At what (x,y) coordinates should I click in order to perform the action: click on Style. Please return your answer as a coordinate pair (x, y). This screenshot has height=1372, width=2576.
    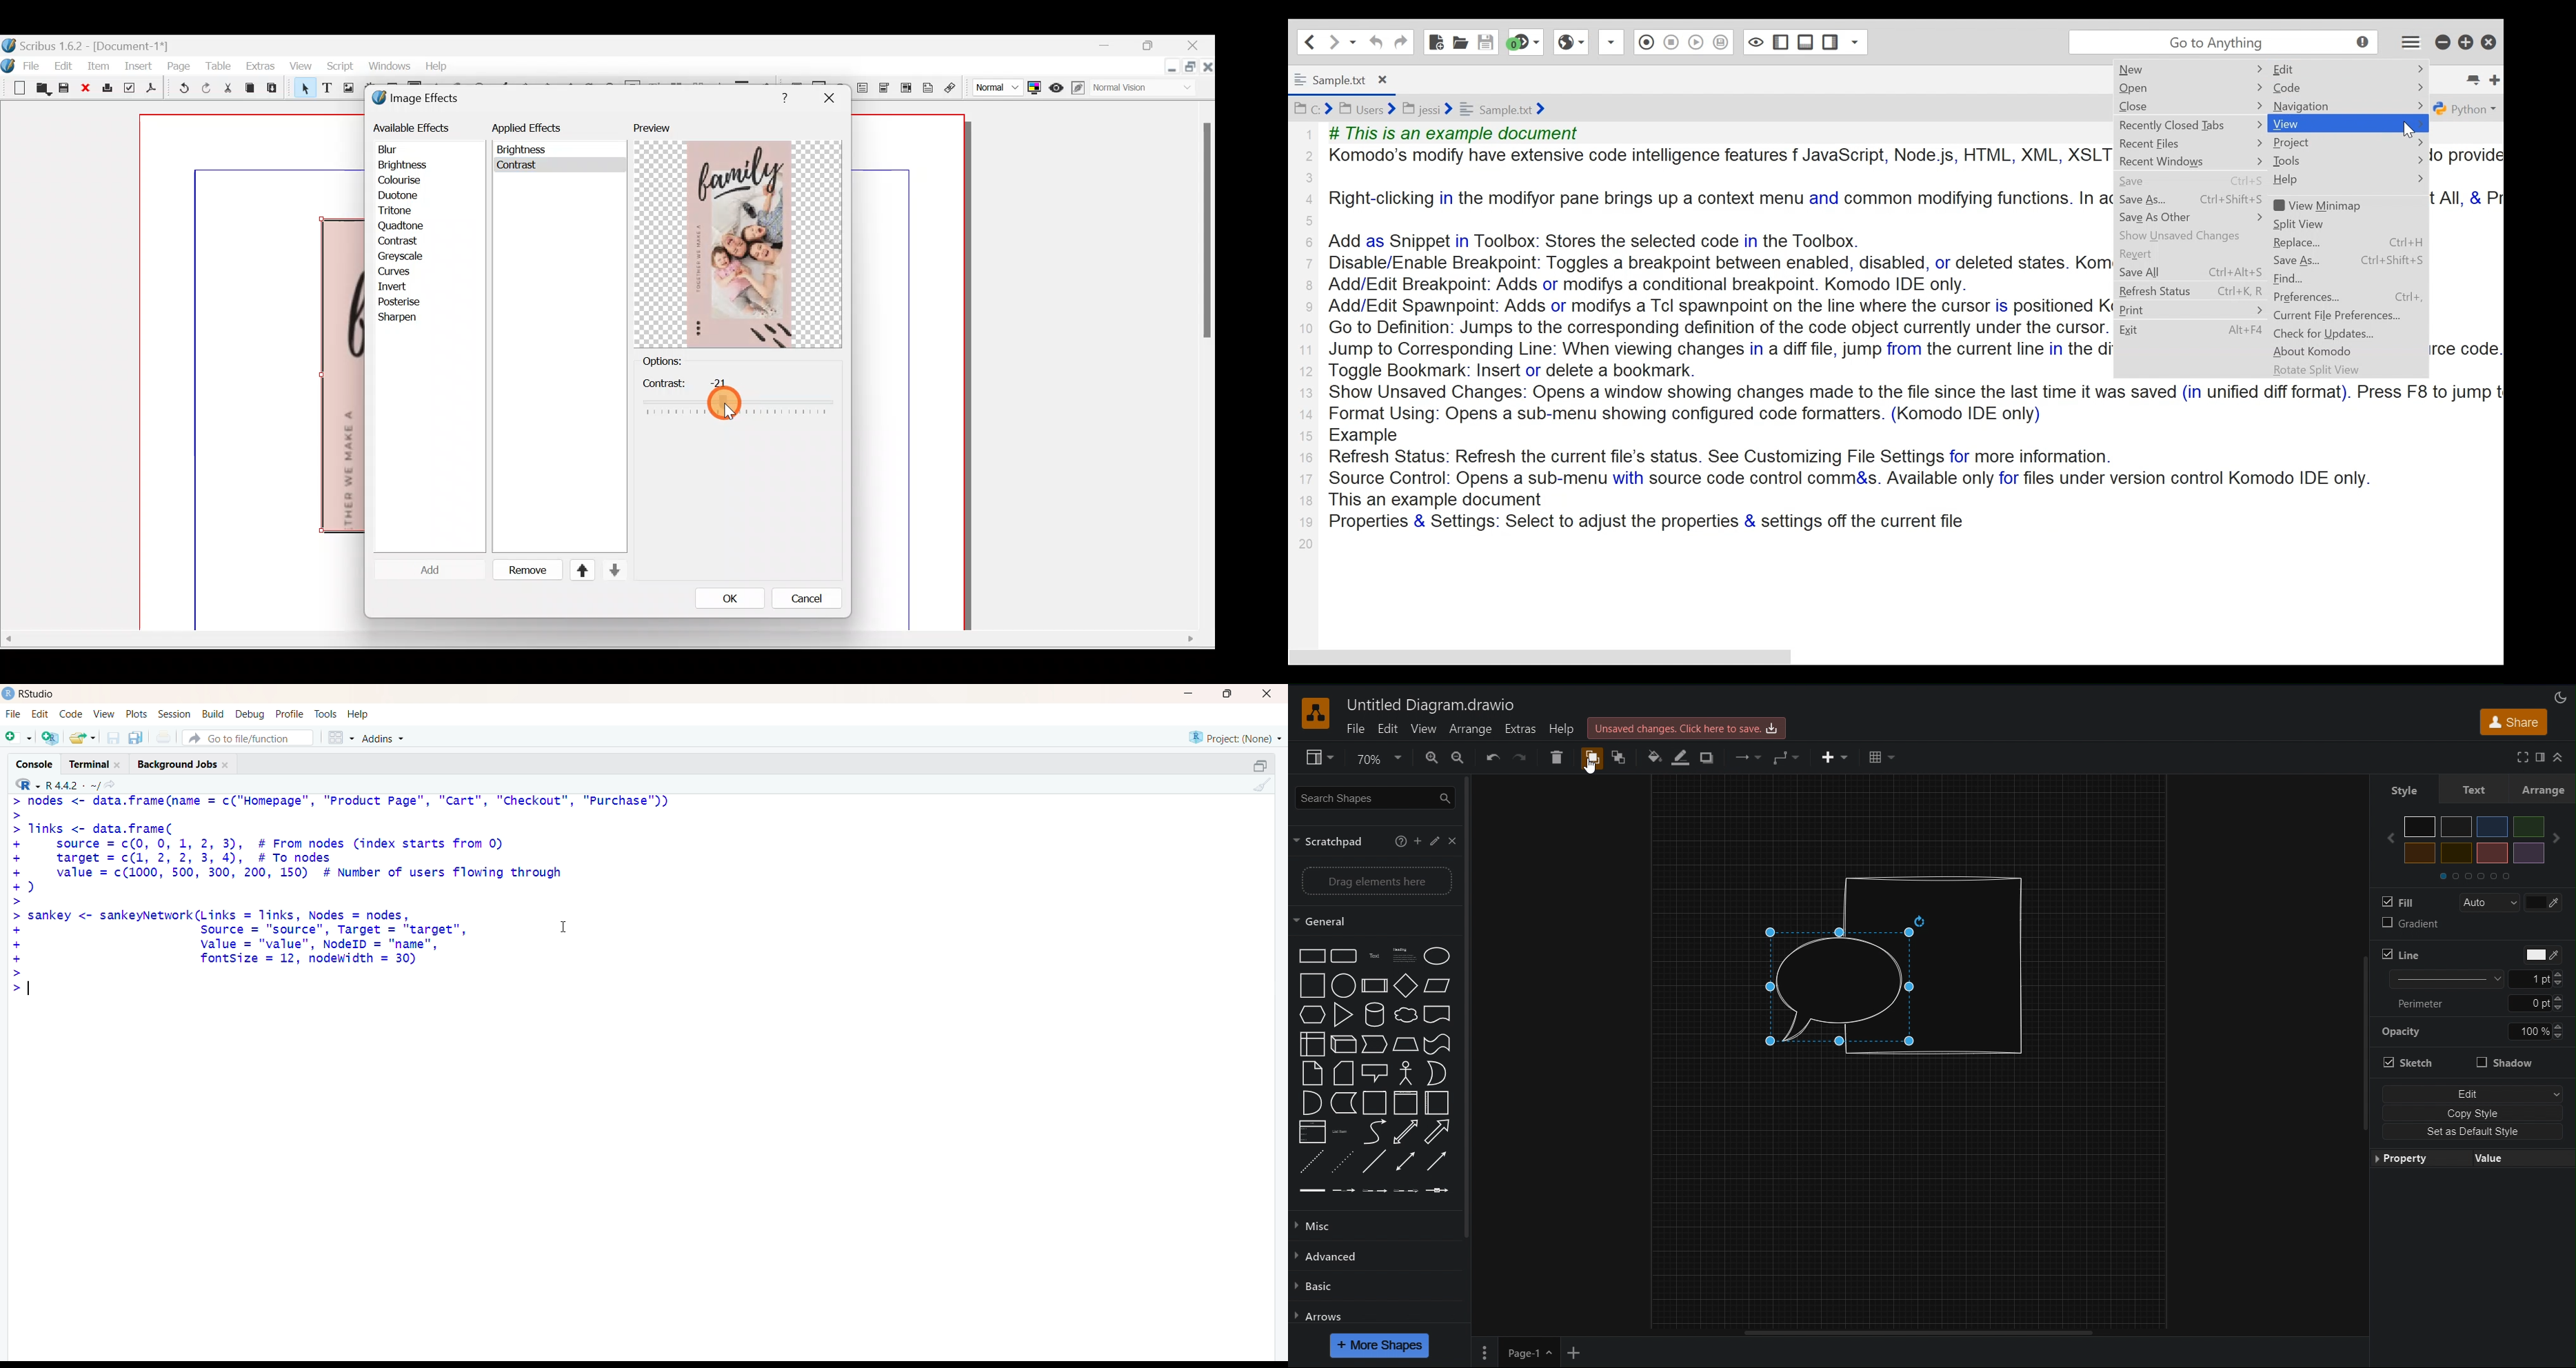
    Looking at the image, I should click on (2405, 788).